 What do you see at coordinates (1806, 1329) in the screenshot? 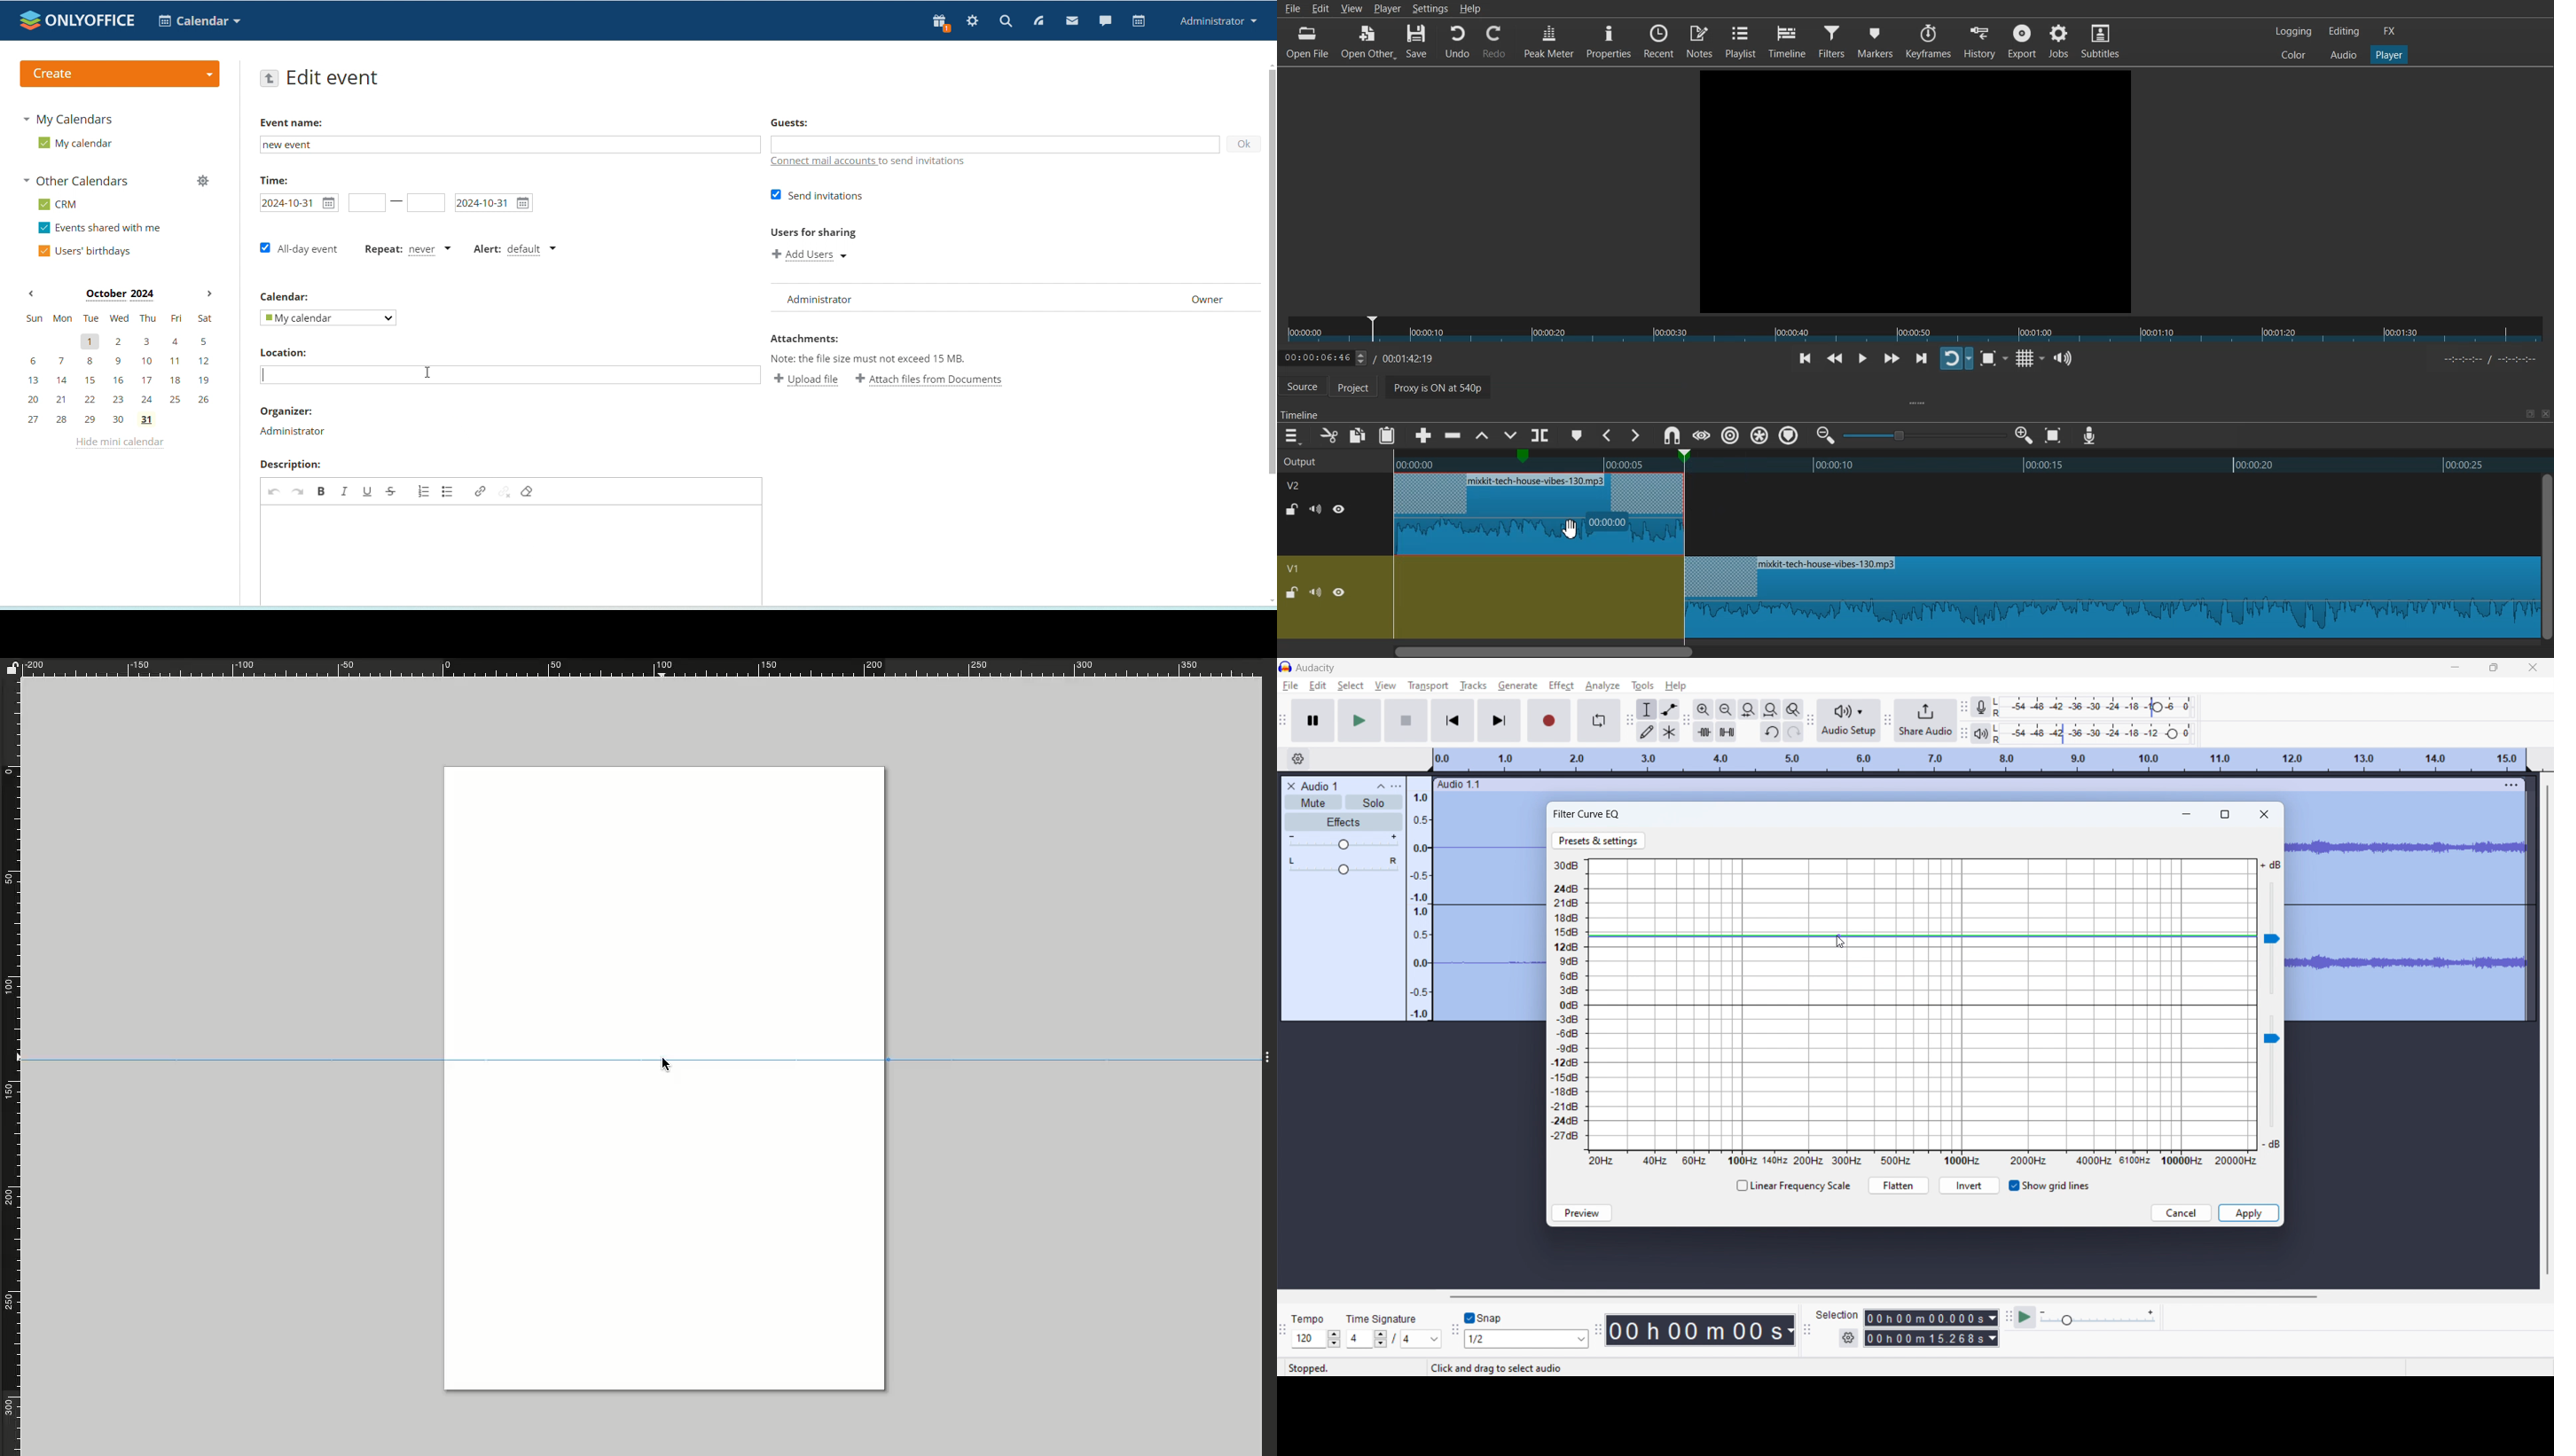
I see `selection toolbar` at bounding box center [1806, 1329].